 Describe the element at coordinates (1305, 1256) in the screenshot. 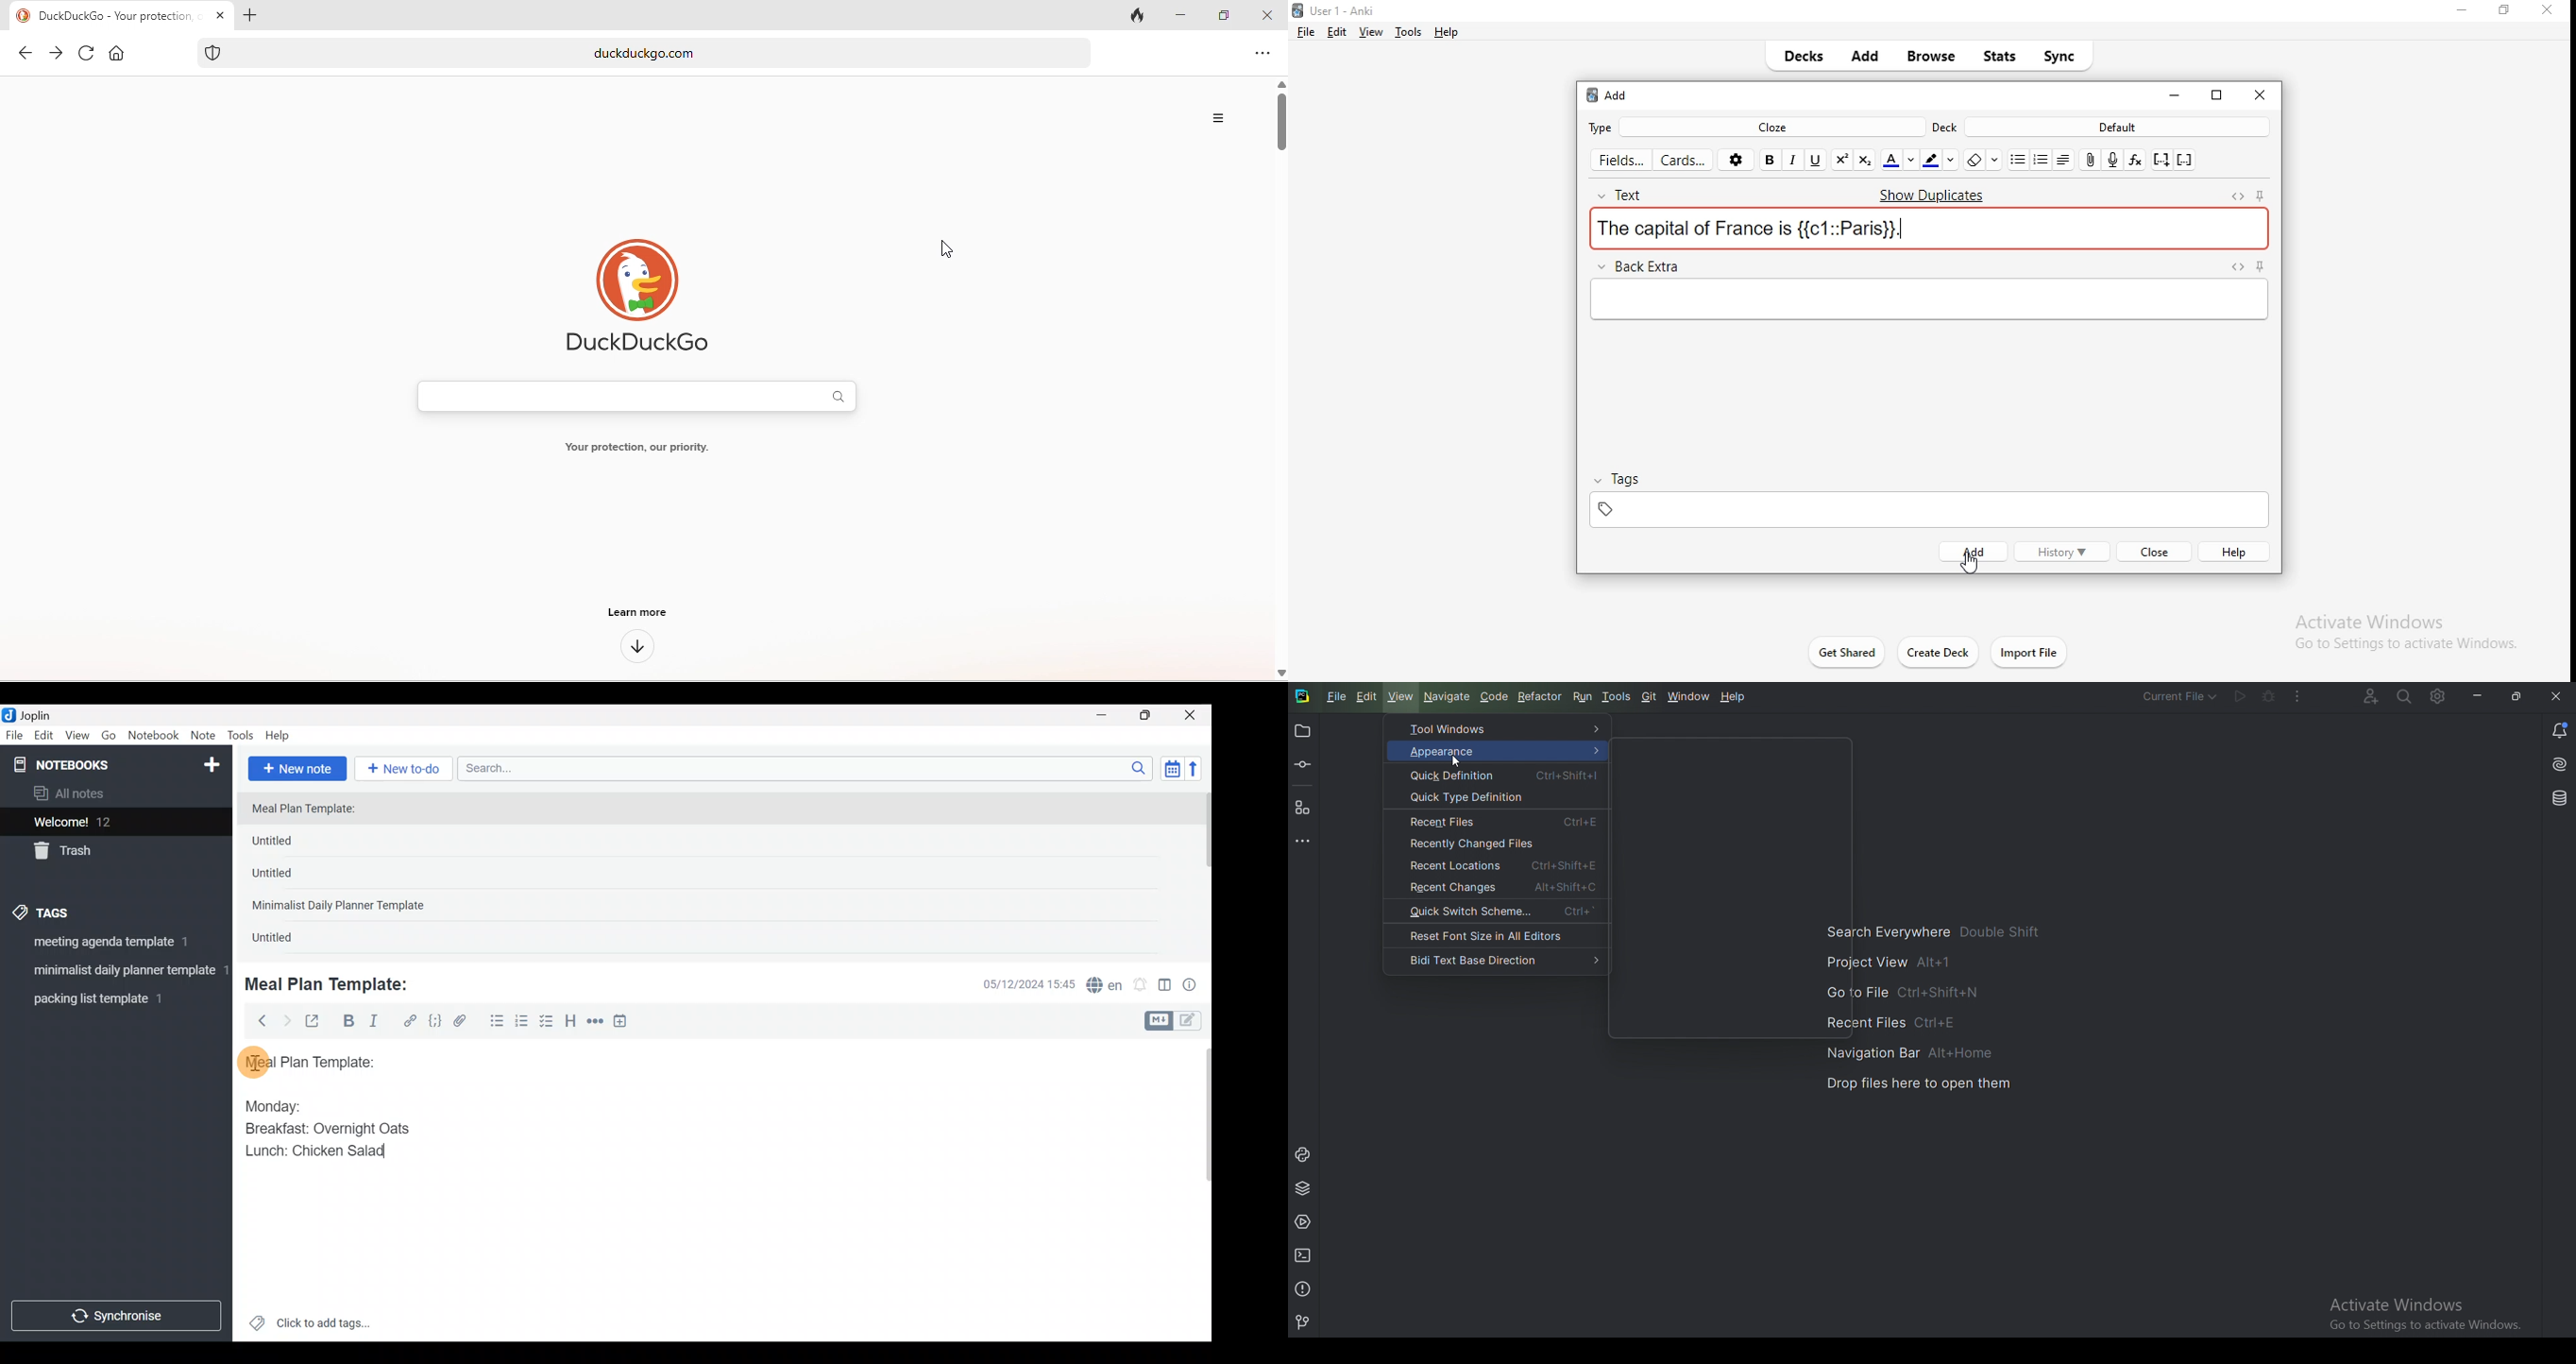

I see `Terminal` at that location.